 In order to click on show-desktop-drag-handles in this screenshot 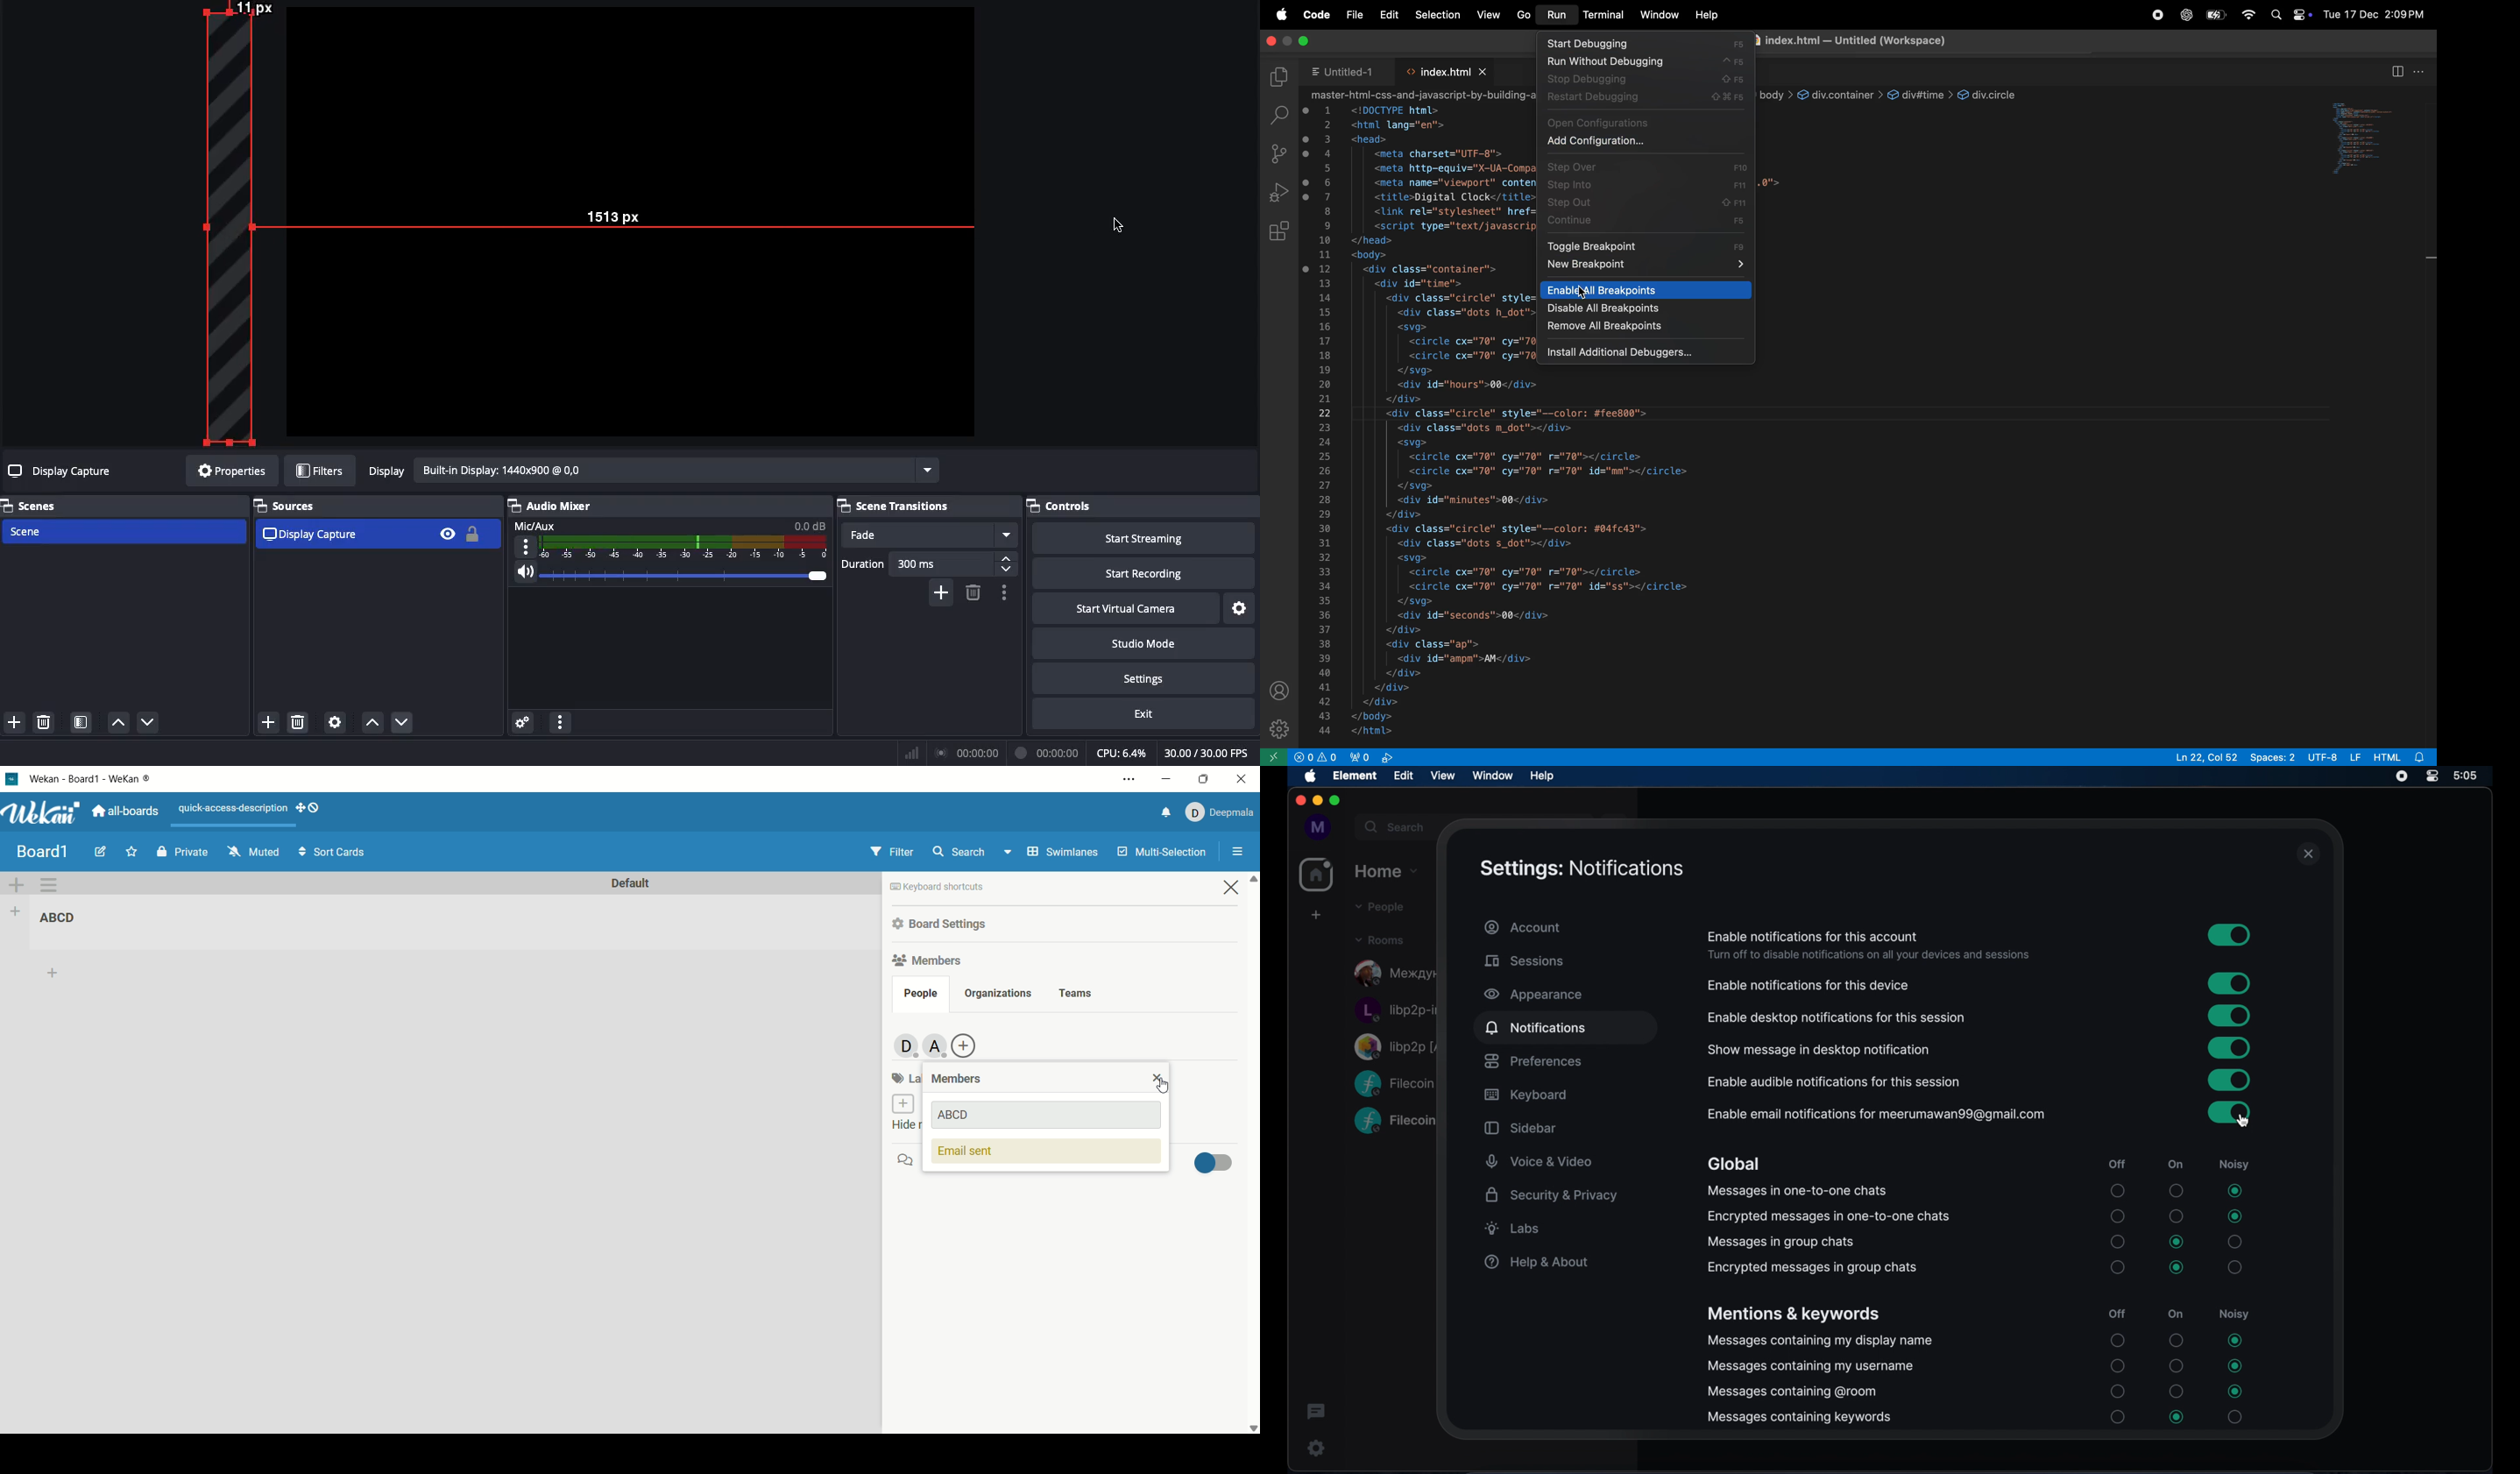, I will do `click(301, 809)`.